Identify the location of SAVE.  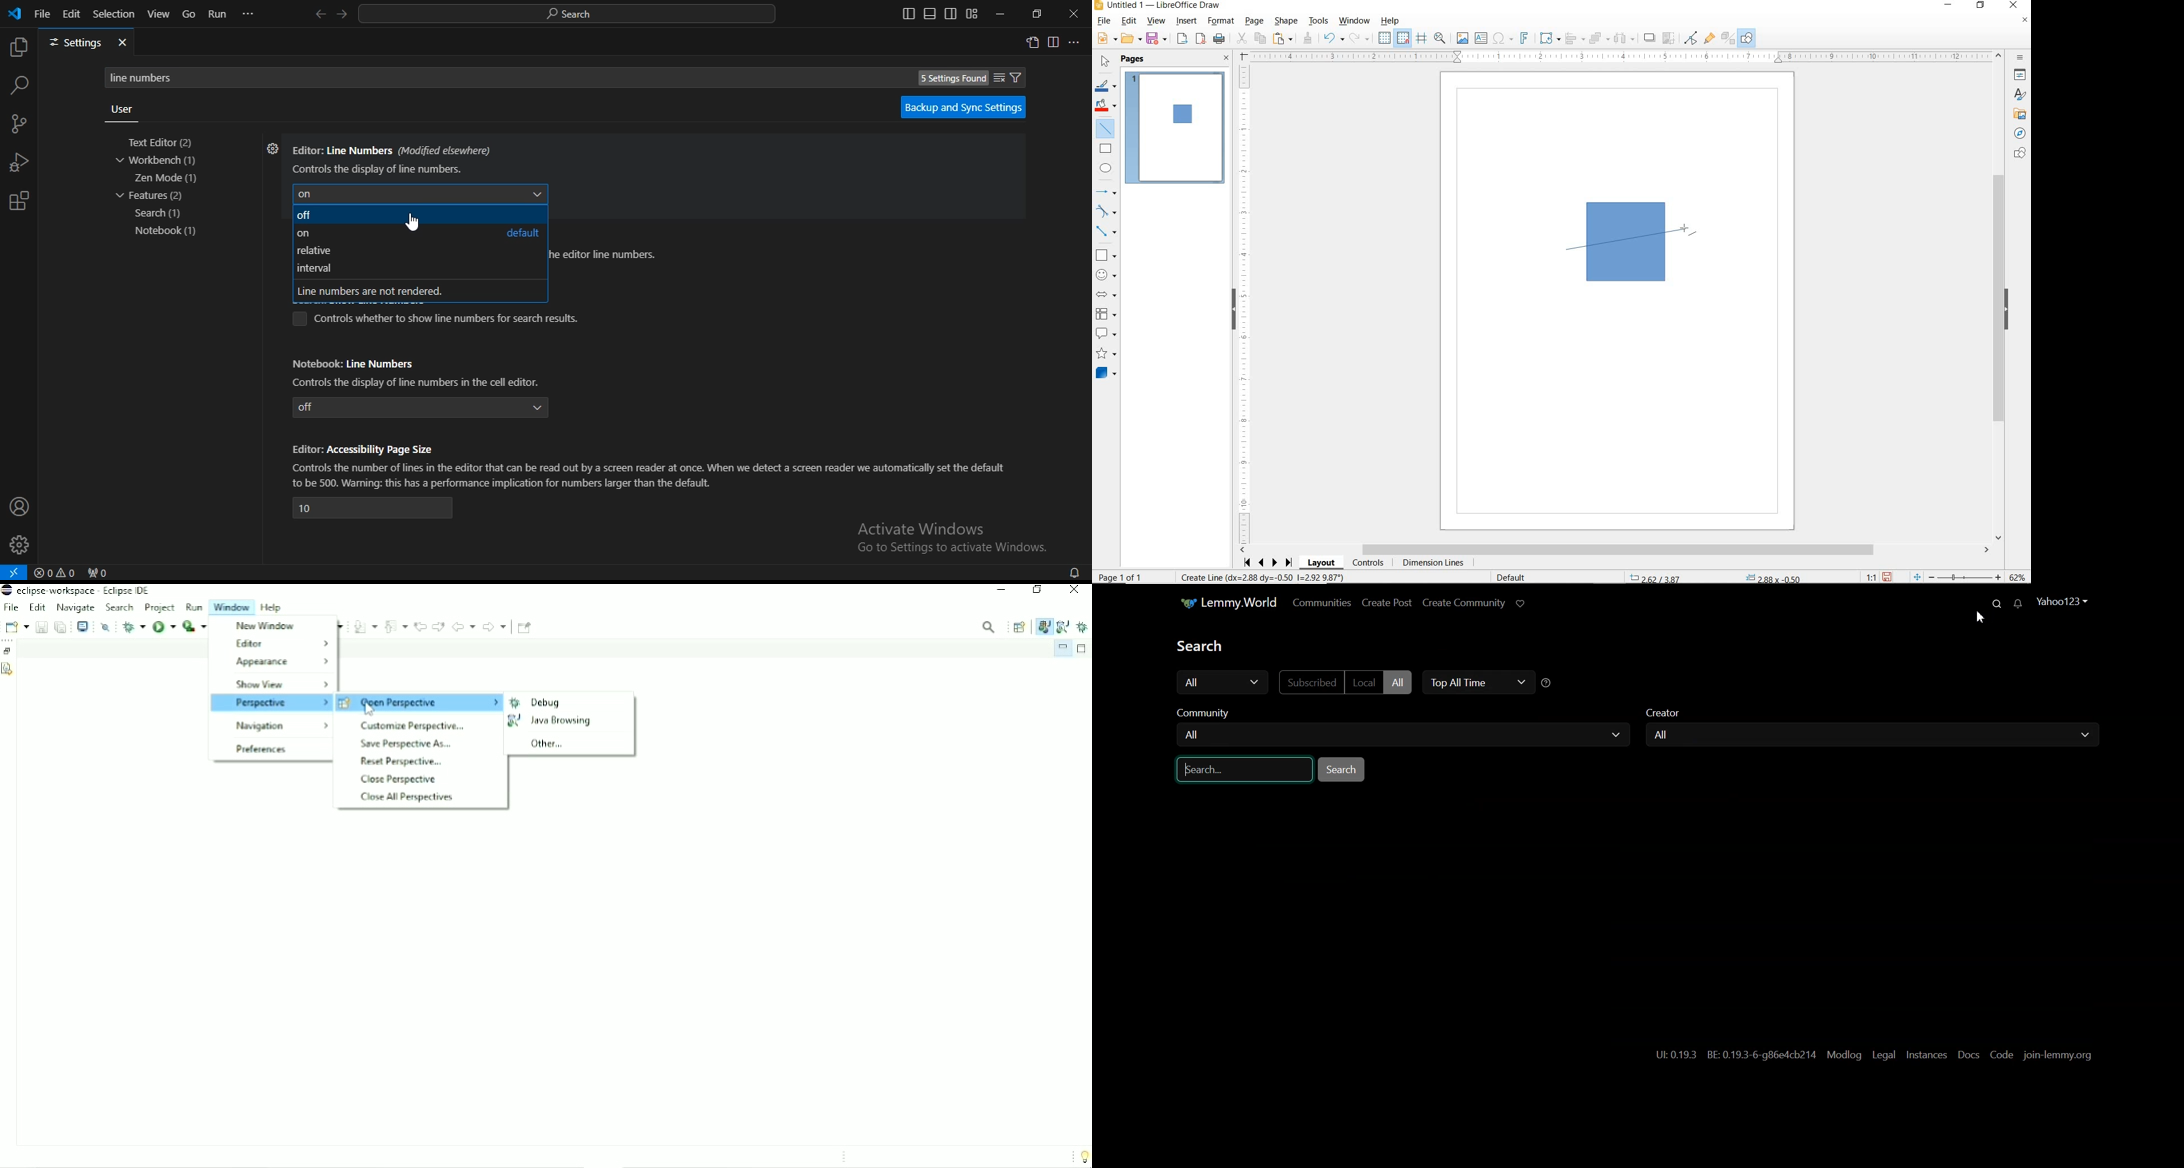
(1157, 39).